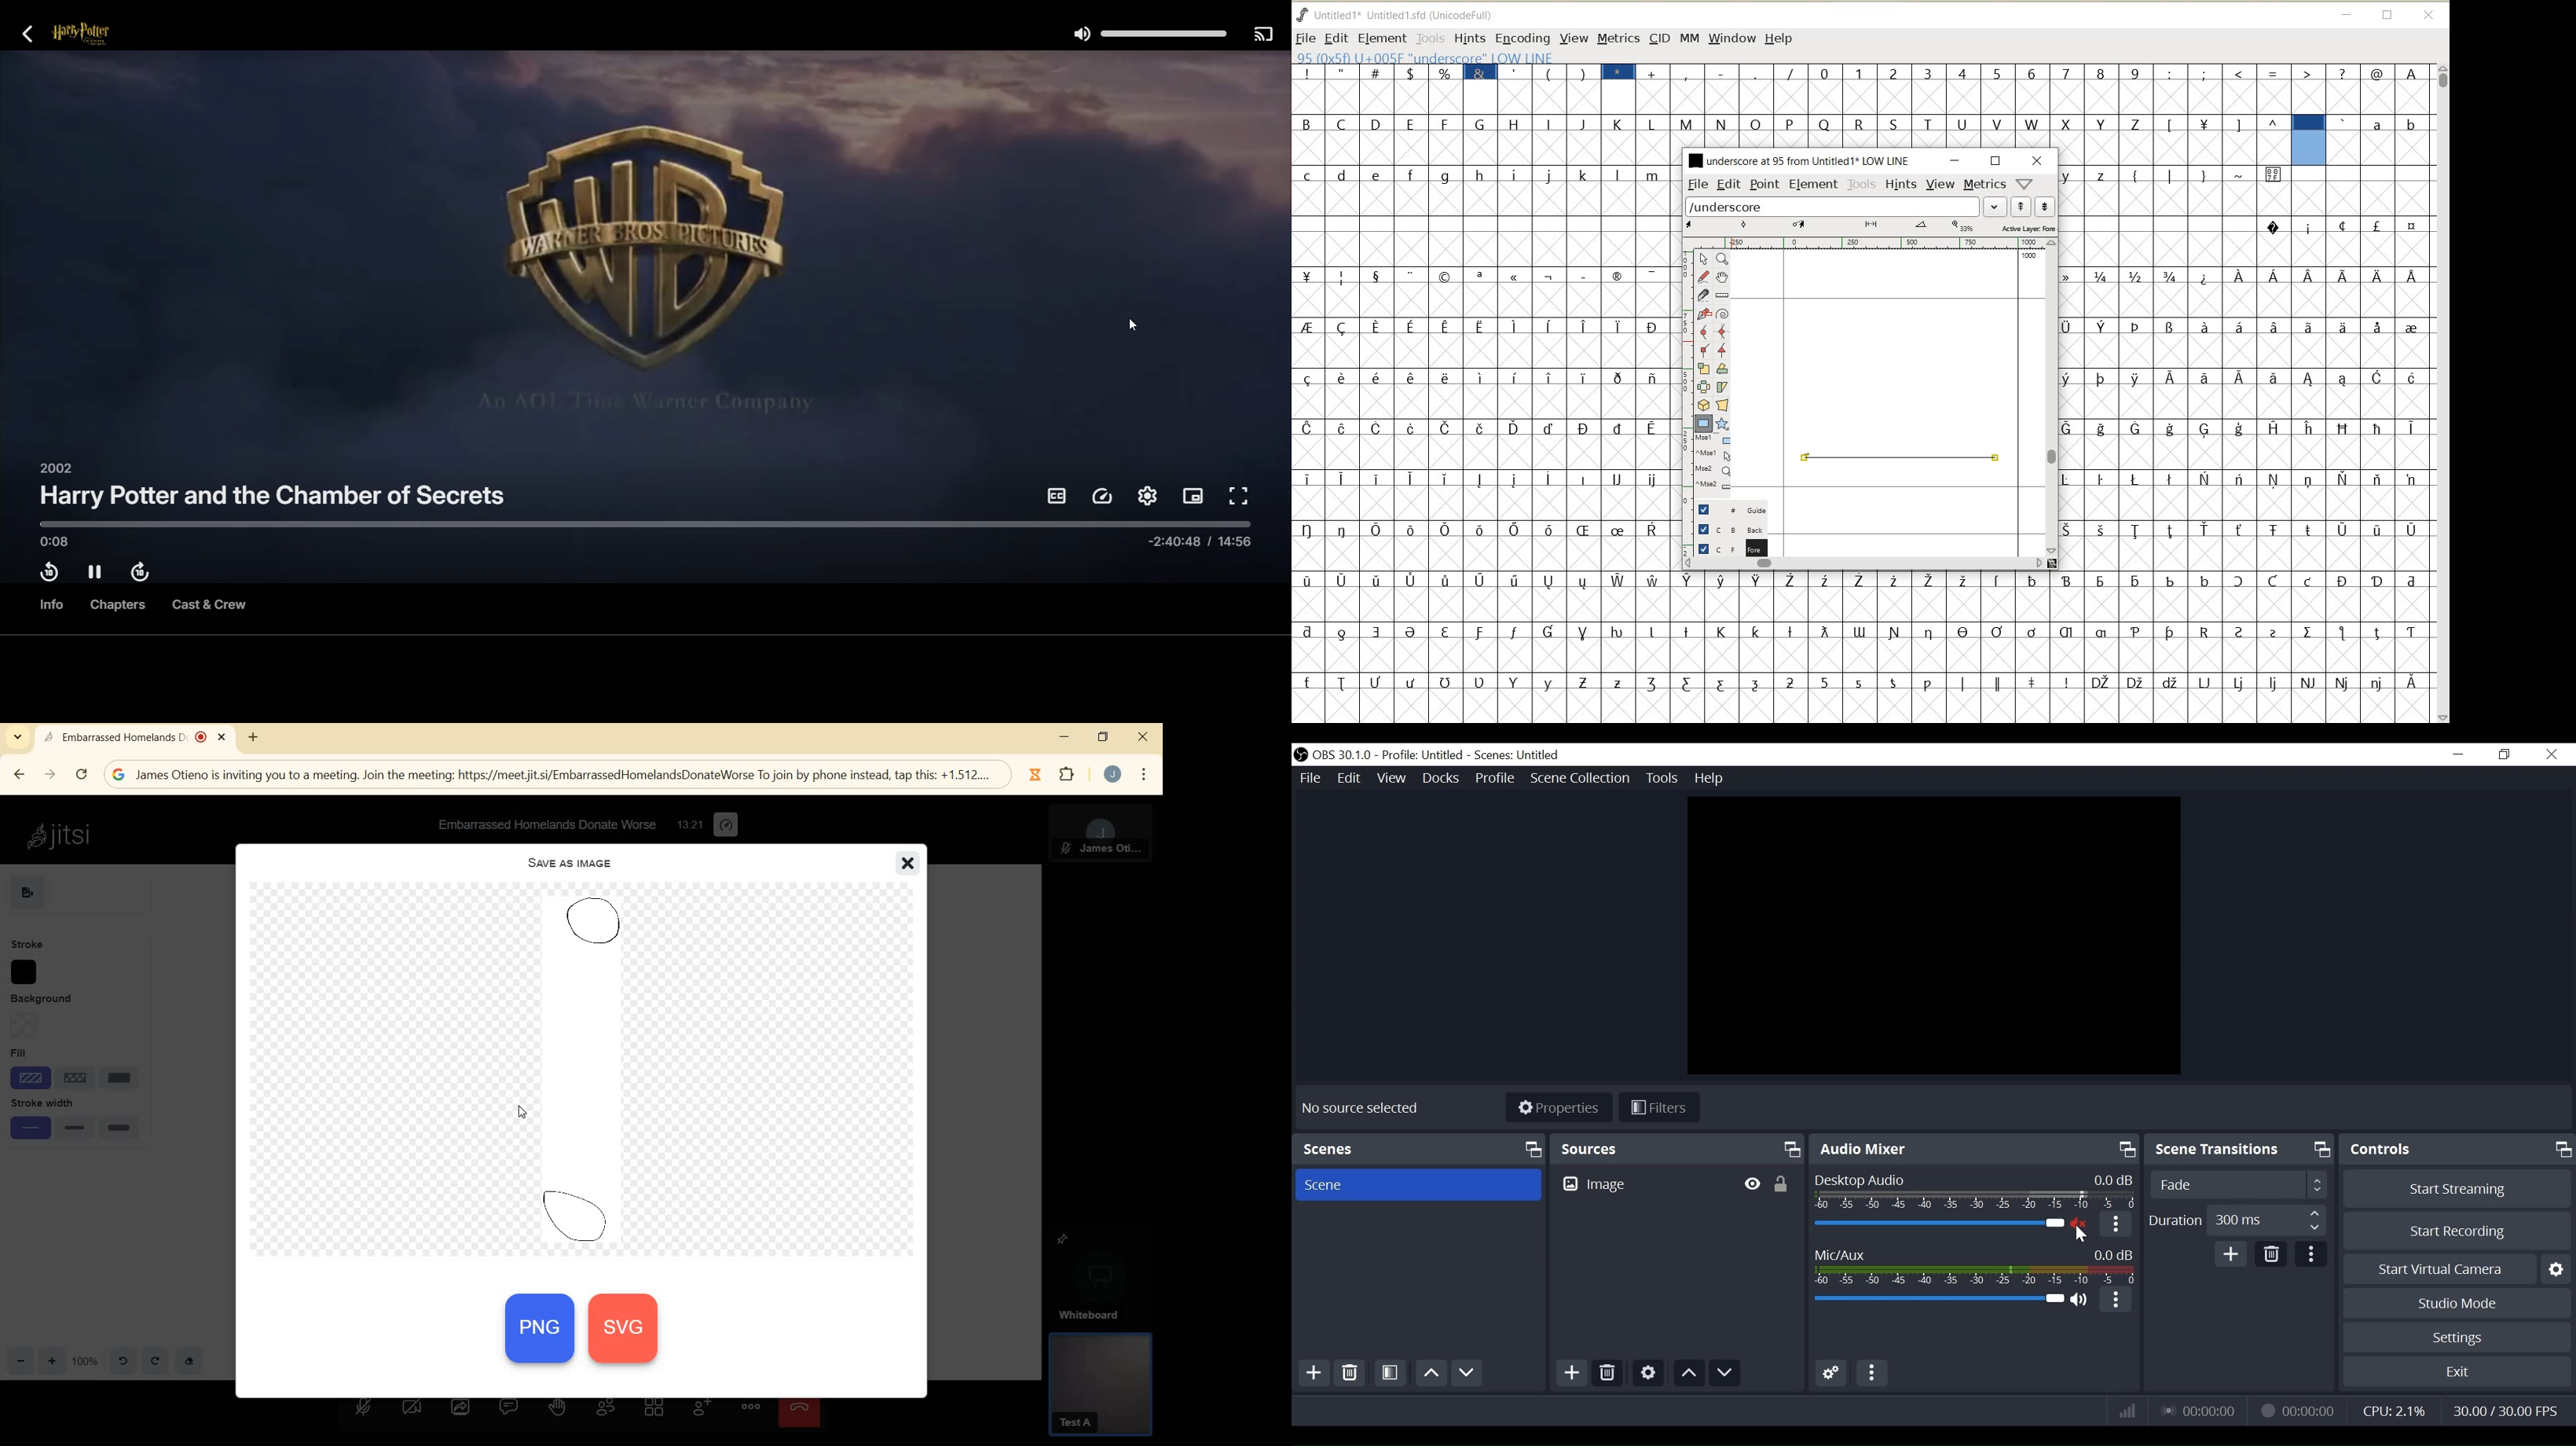 Image resolution: width=2576 pixels, height=1456 pixels. What do you see at coordinates (2082, 1226) in the screenshot?
I see `Audio Muted` at bounding box center [2082, 1226].